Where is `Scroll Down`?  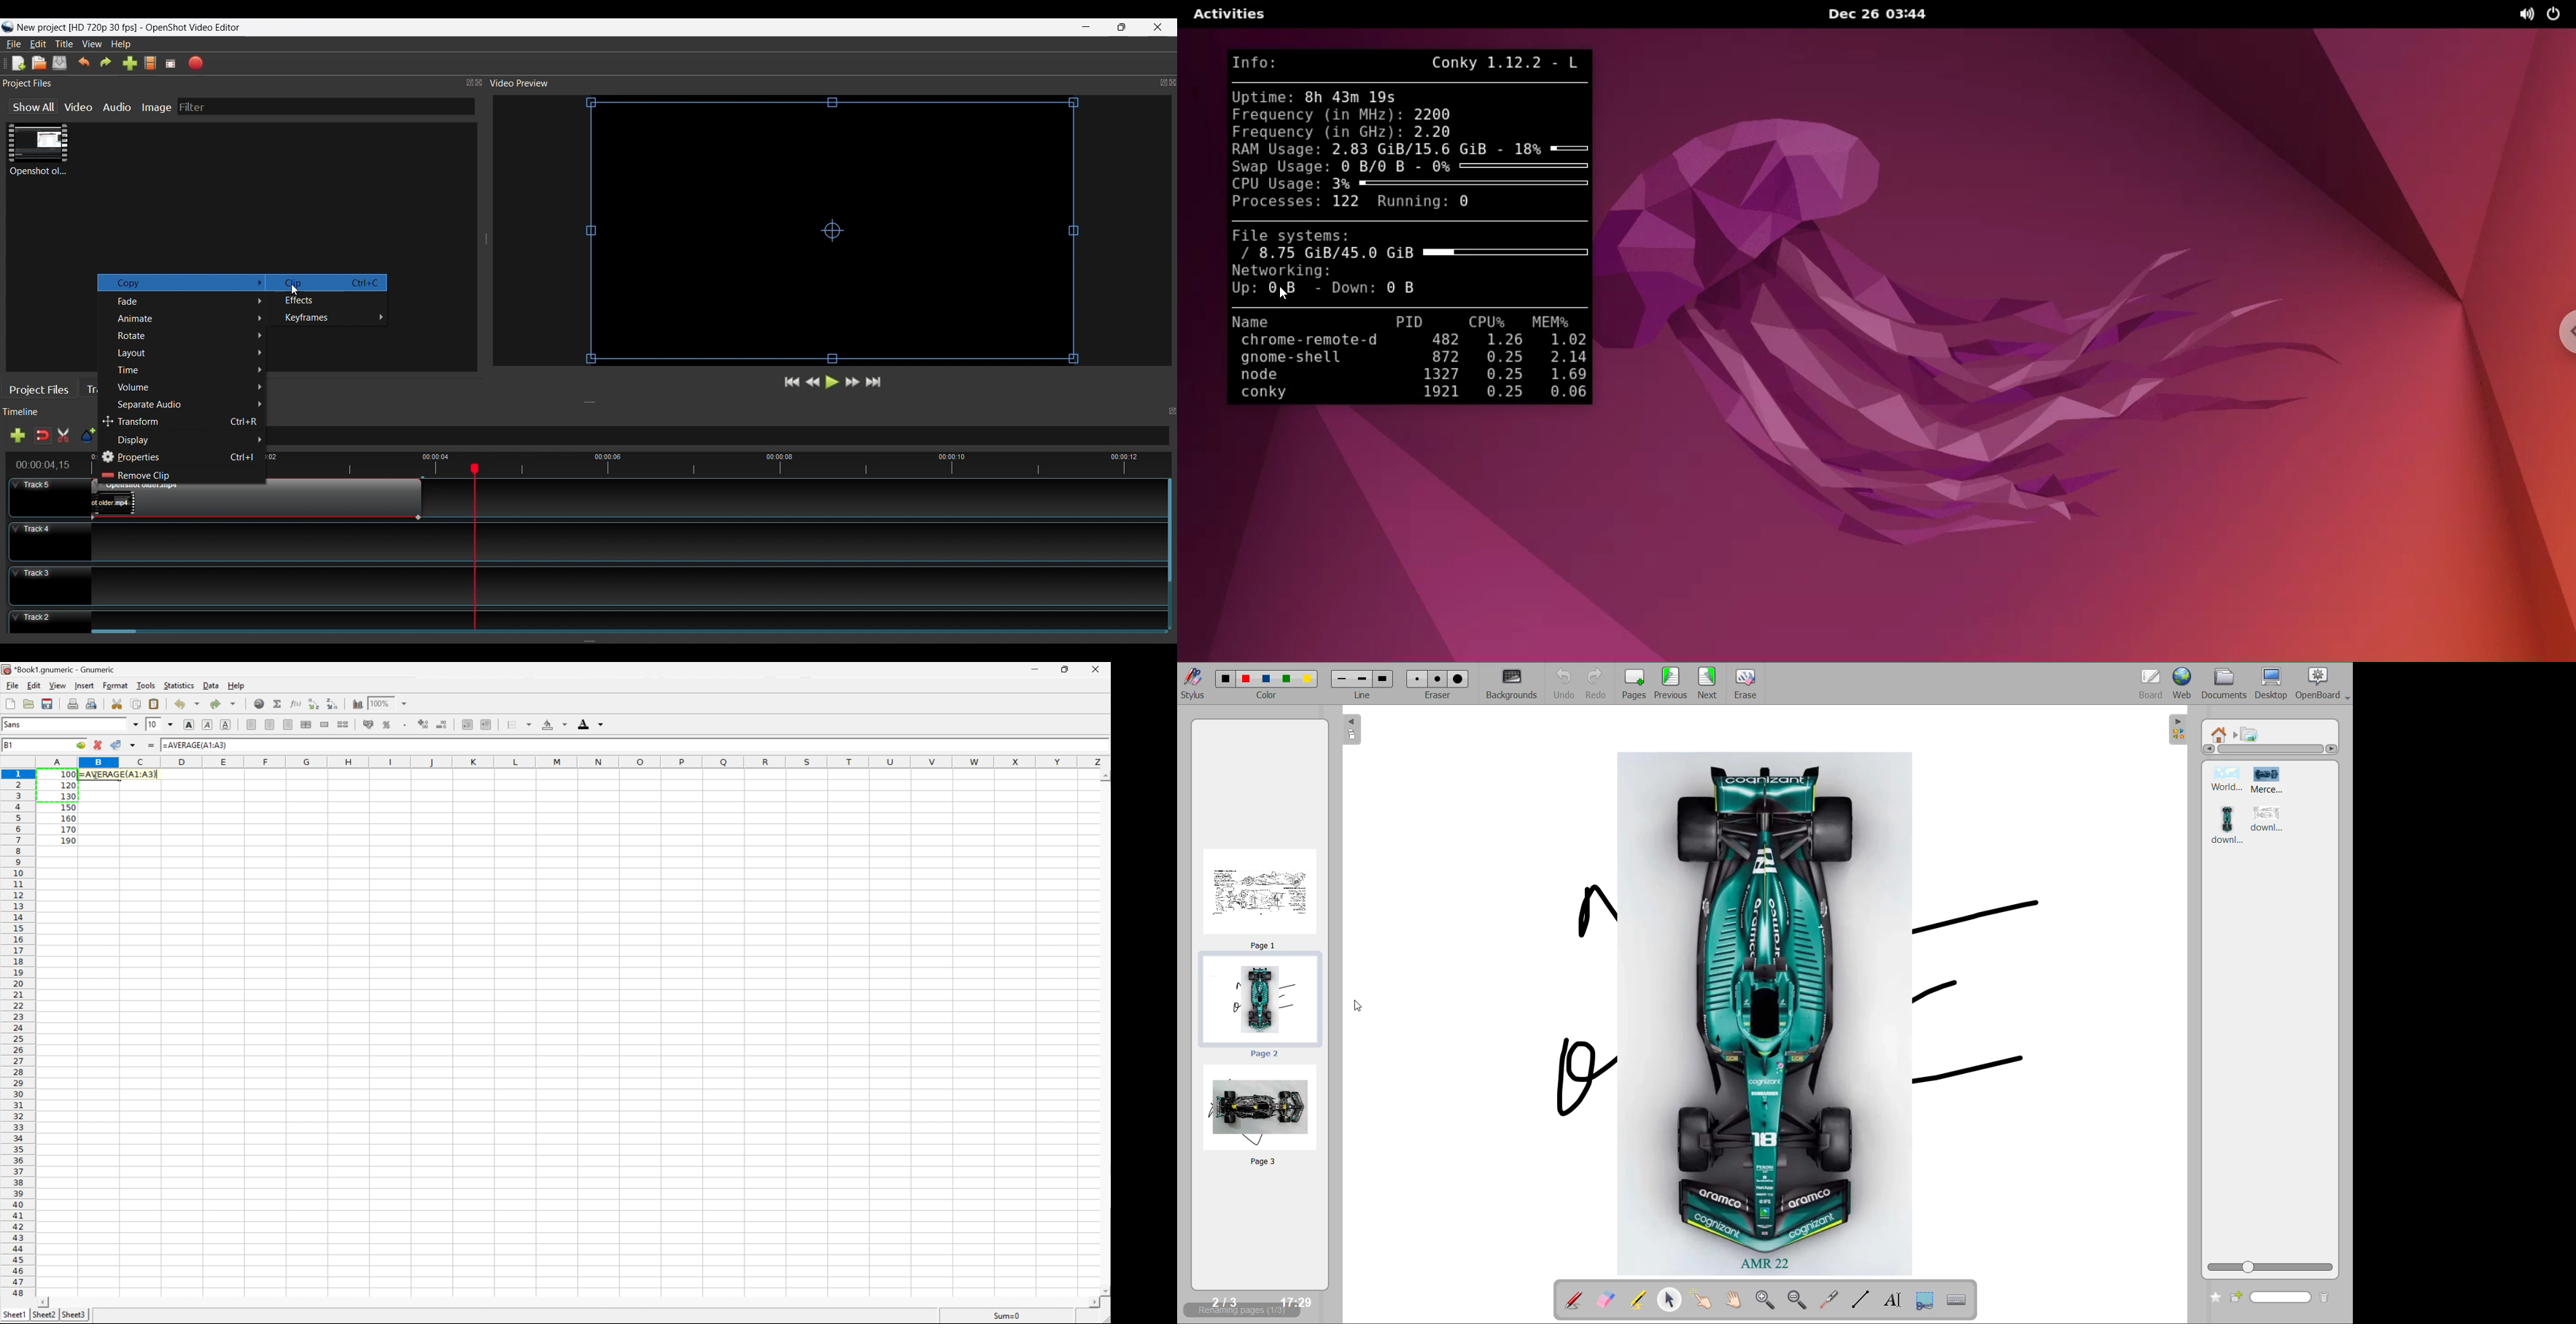
Scroll Down is located at coordinates (1104, 1290).